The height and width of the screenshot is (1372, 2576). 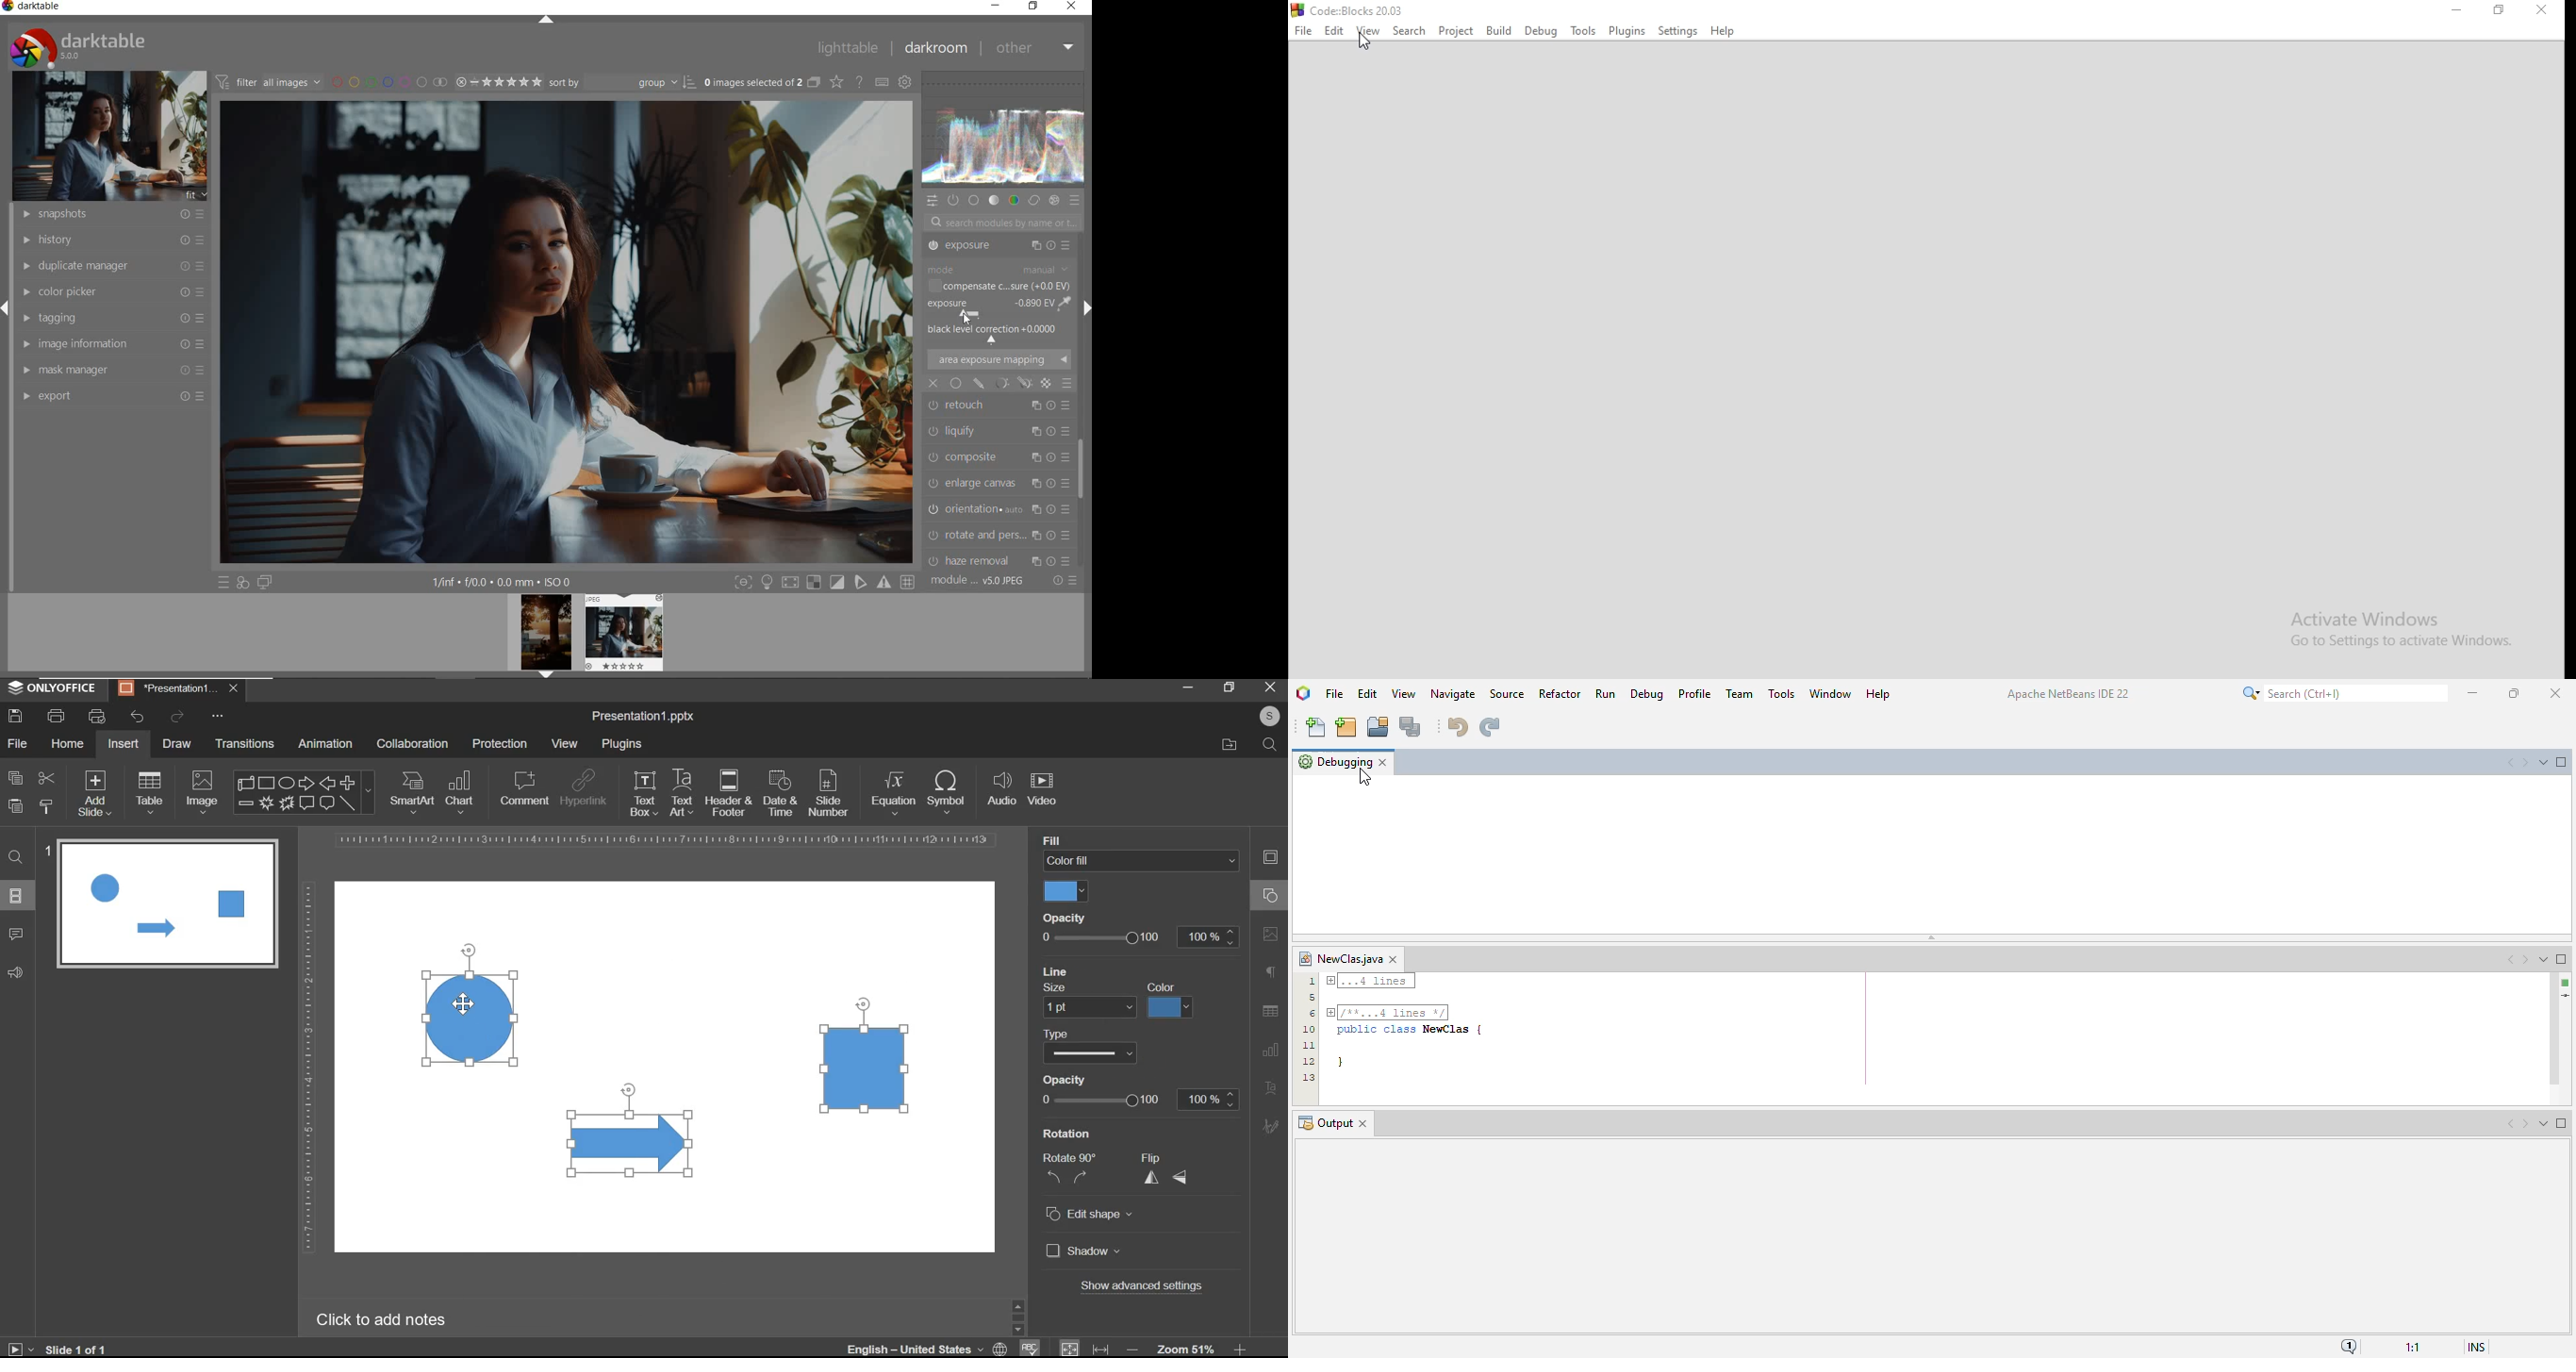 What do you see at coordinates (17, 856) in the screenshot?
I see `find` at bounding box center [17, 856].